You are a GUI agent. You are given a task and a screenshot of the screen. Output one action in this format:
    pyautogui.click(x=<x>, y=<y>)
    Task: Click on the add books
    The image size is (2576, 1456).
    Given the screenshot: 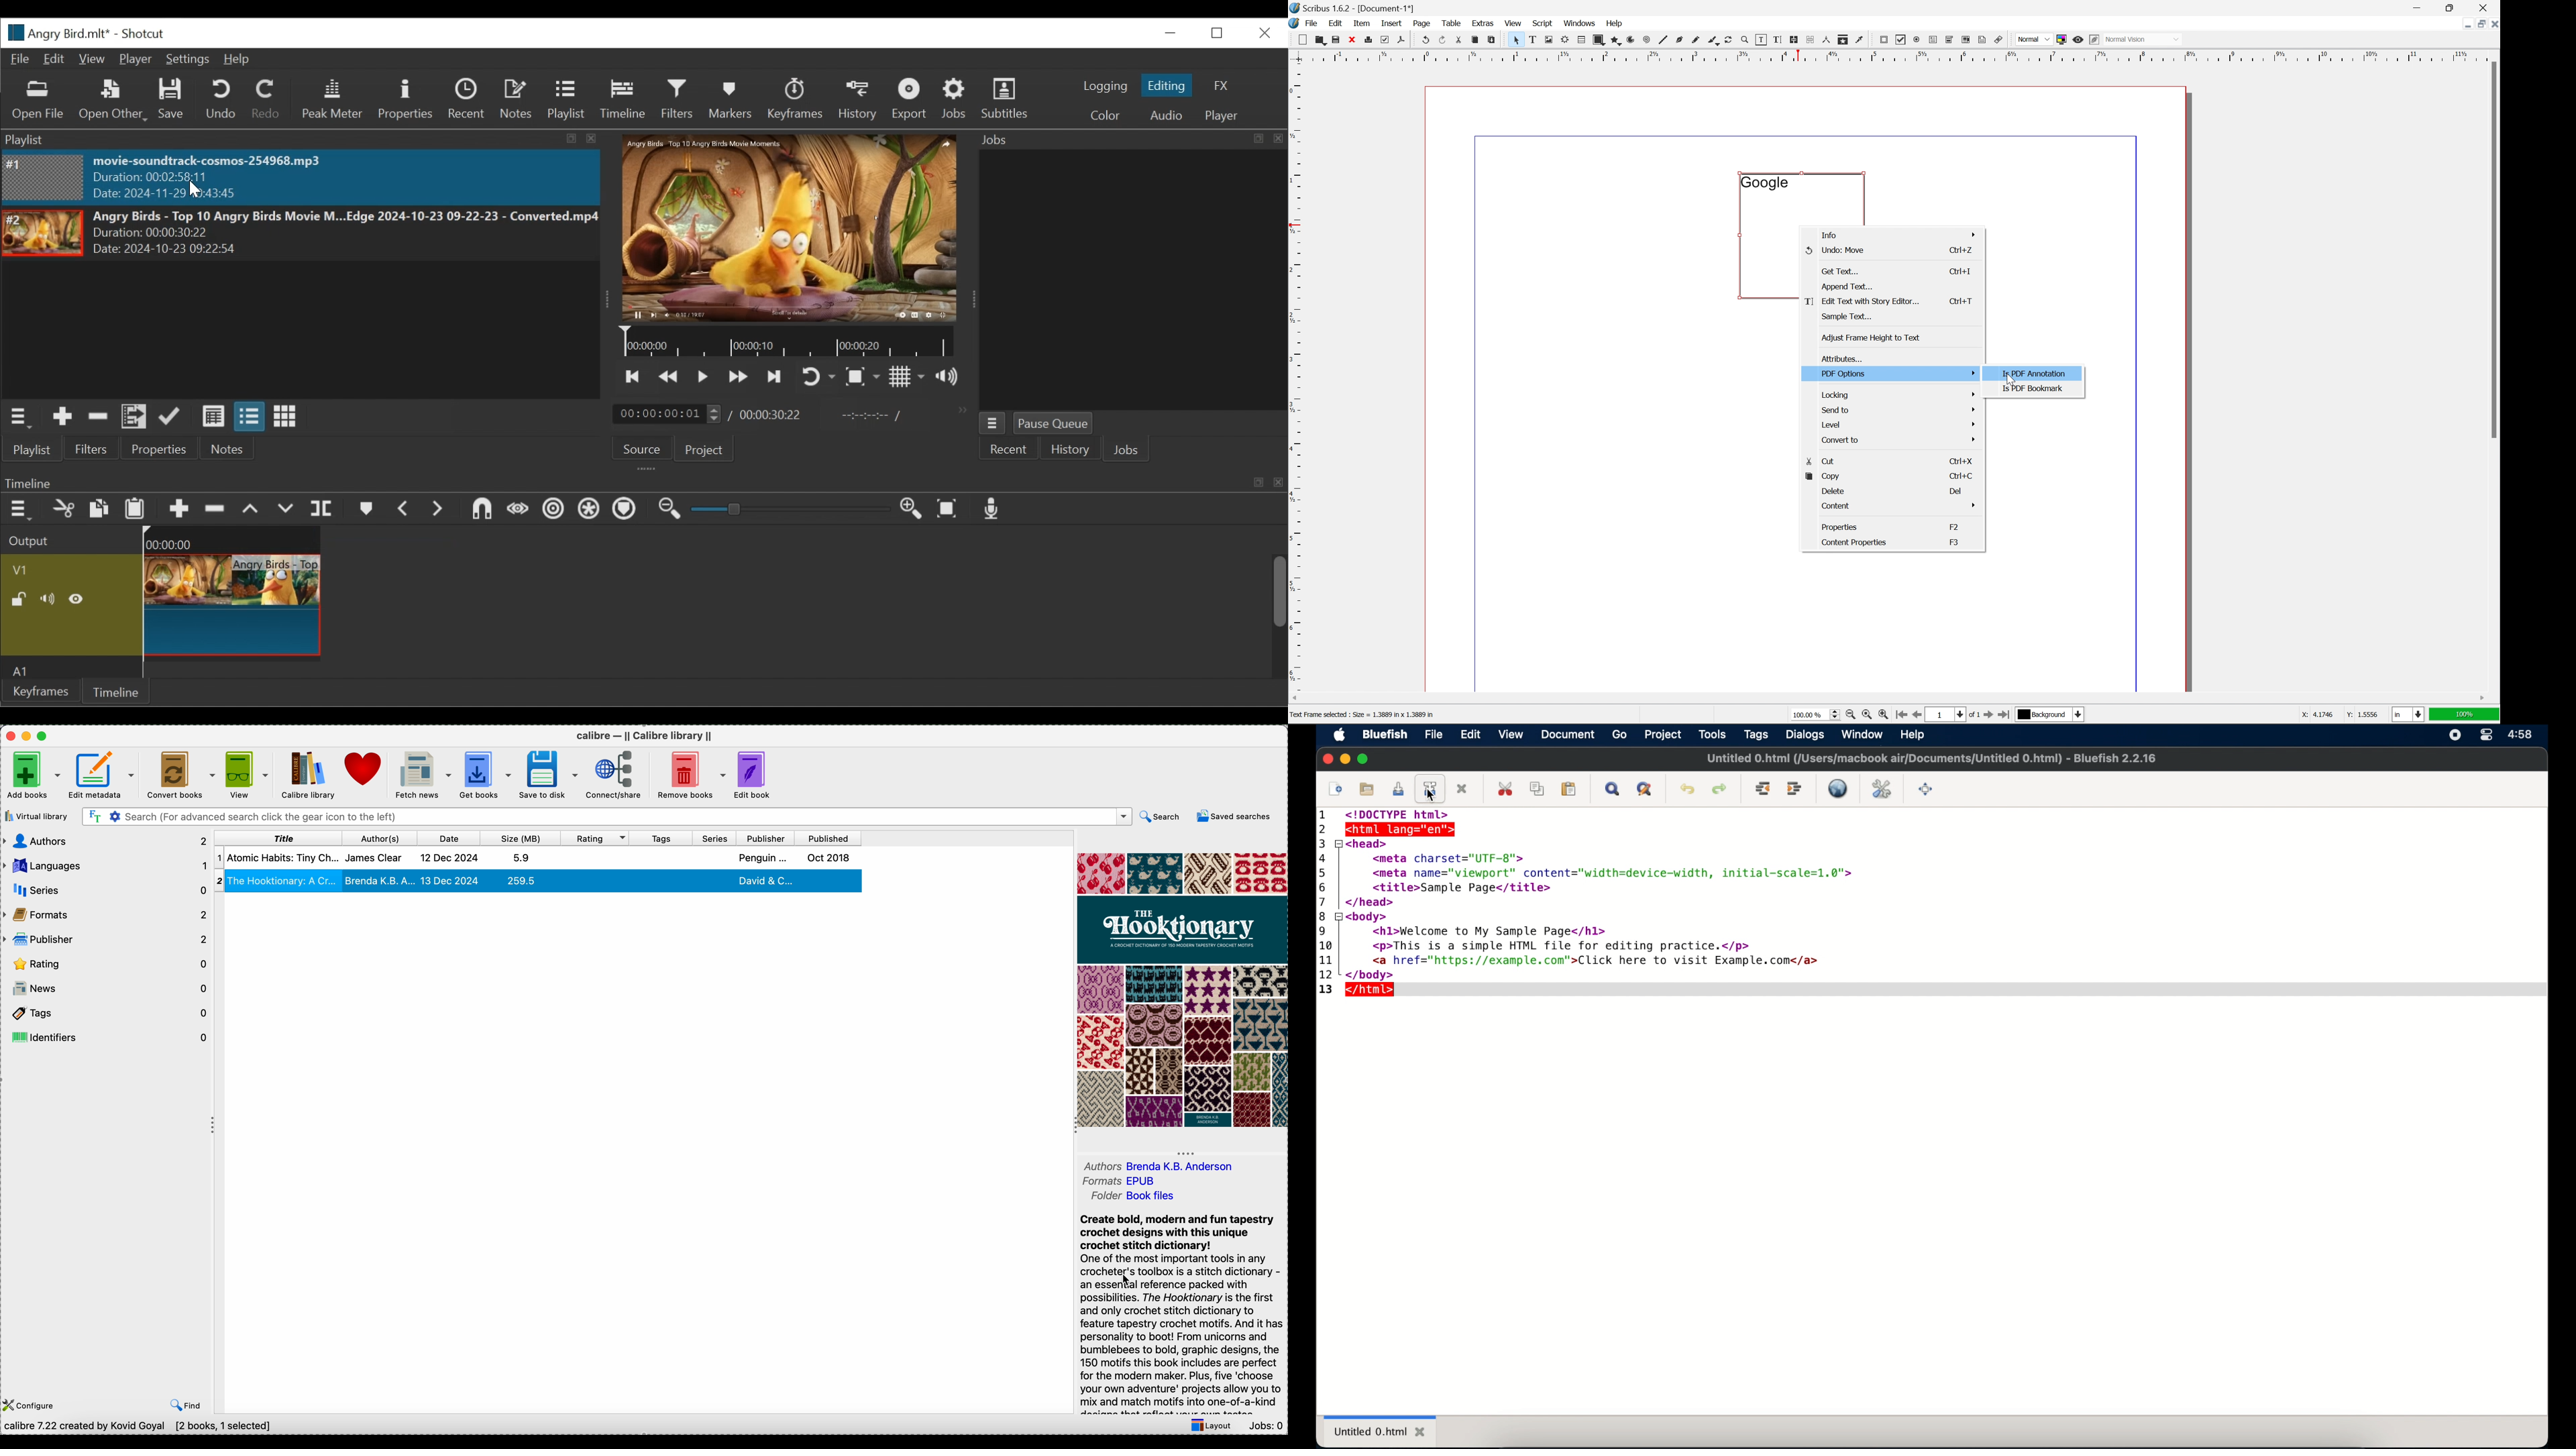 What is the action you would take?
    pyautogui.click(x=33, y=776)
    